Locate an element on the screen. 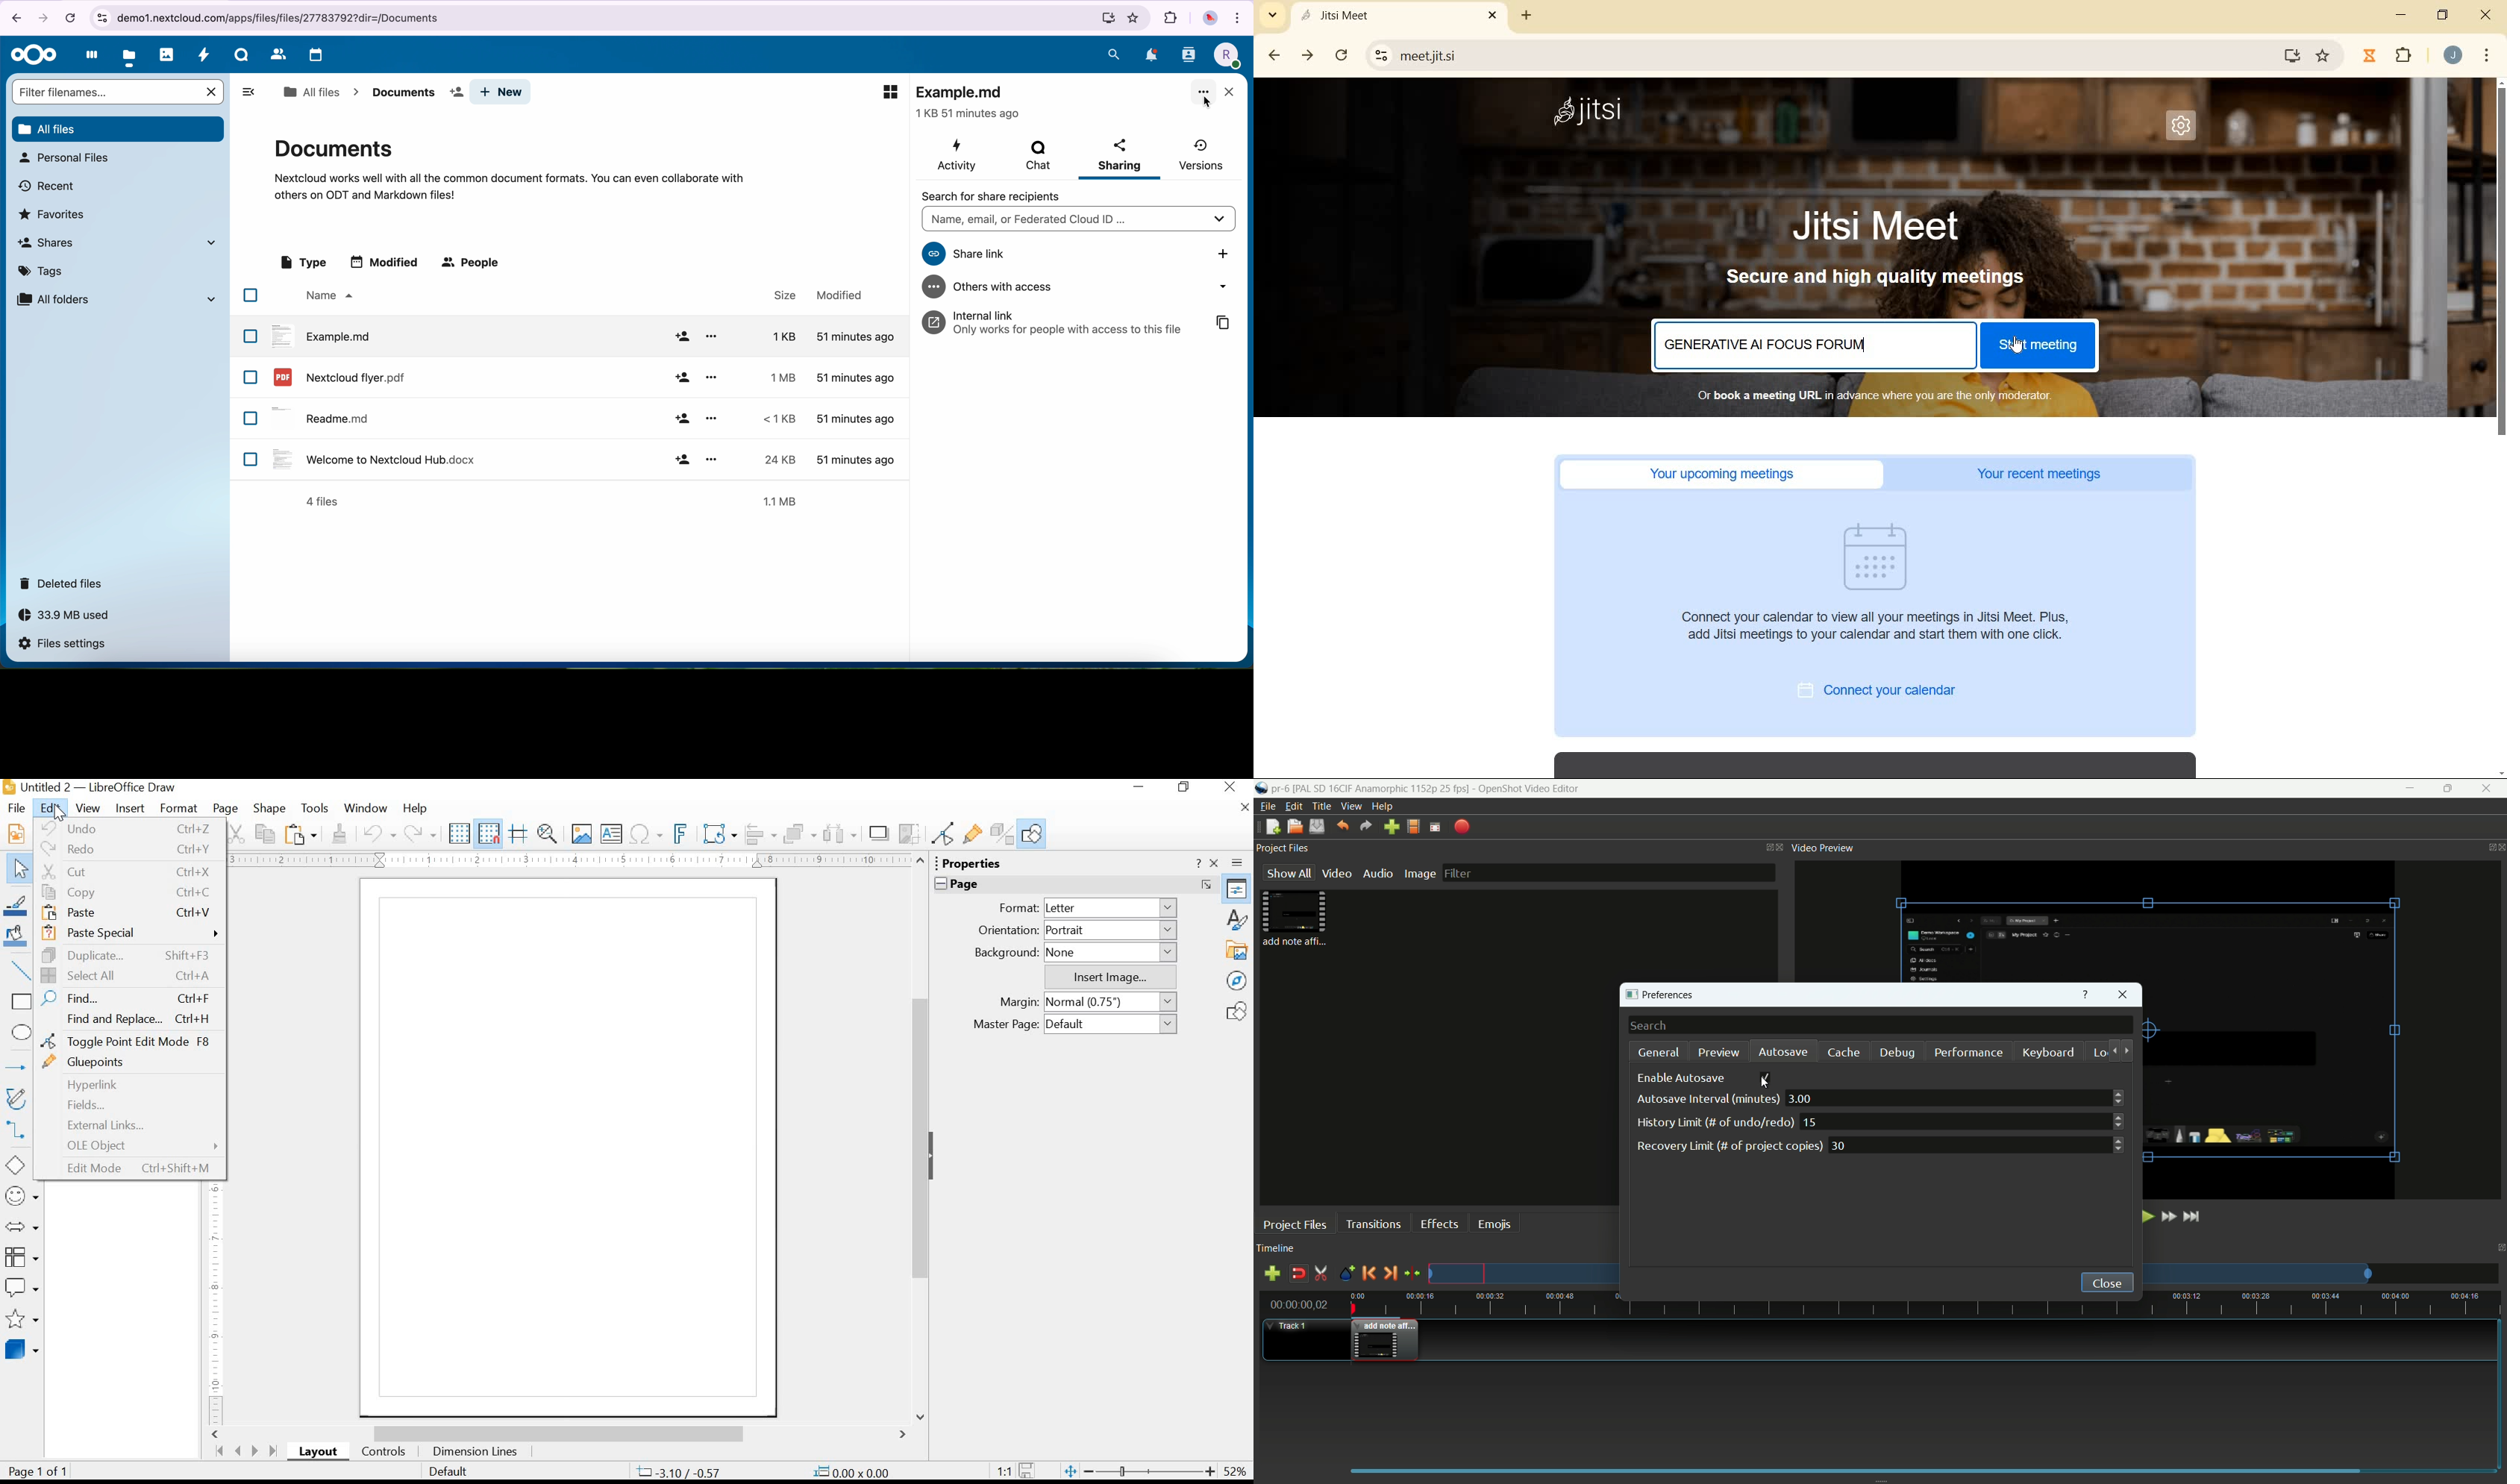 The image size is (2520, 1484). more options is located at coordinates (1204, 93).